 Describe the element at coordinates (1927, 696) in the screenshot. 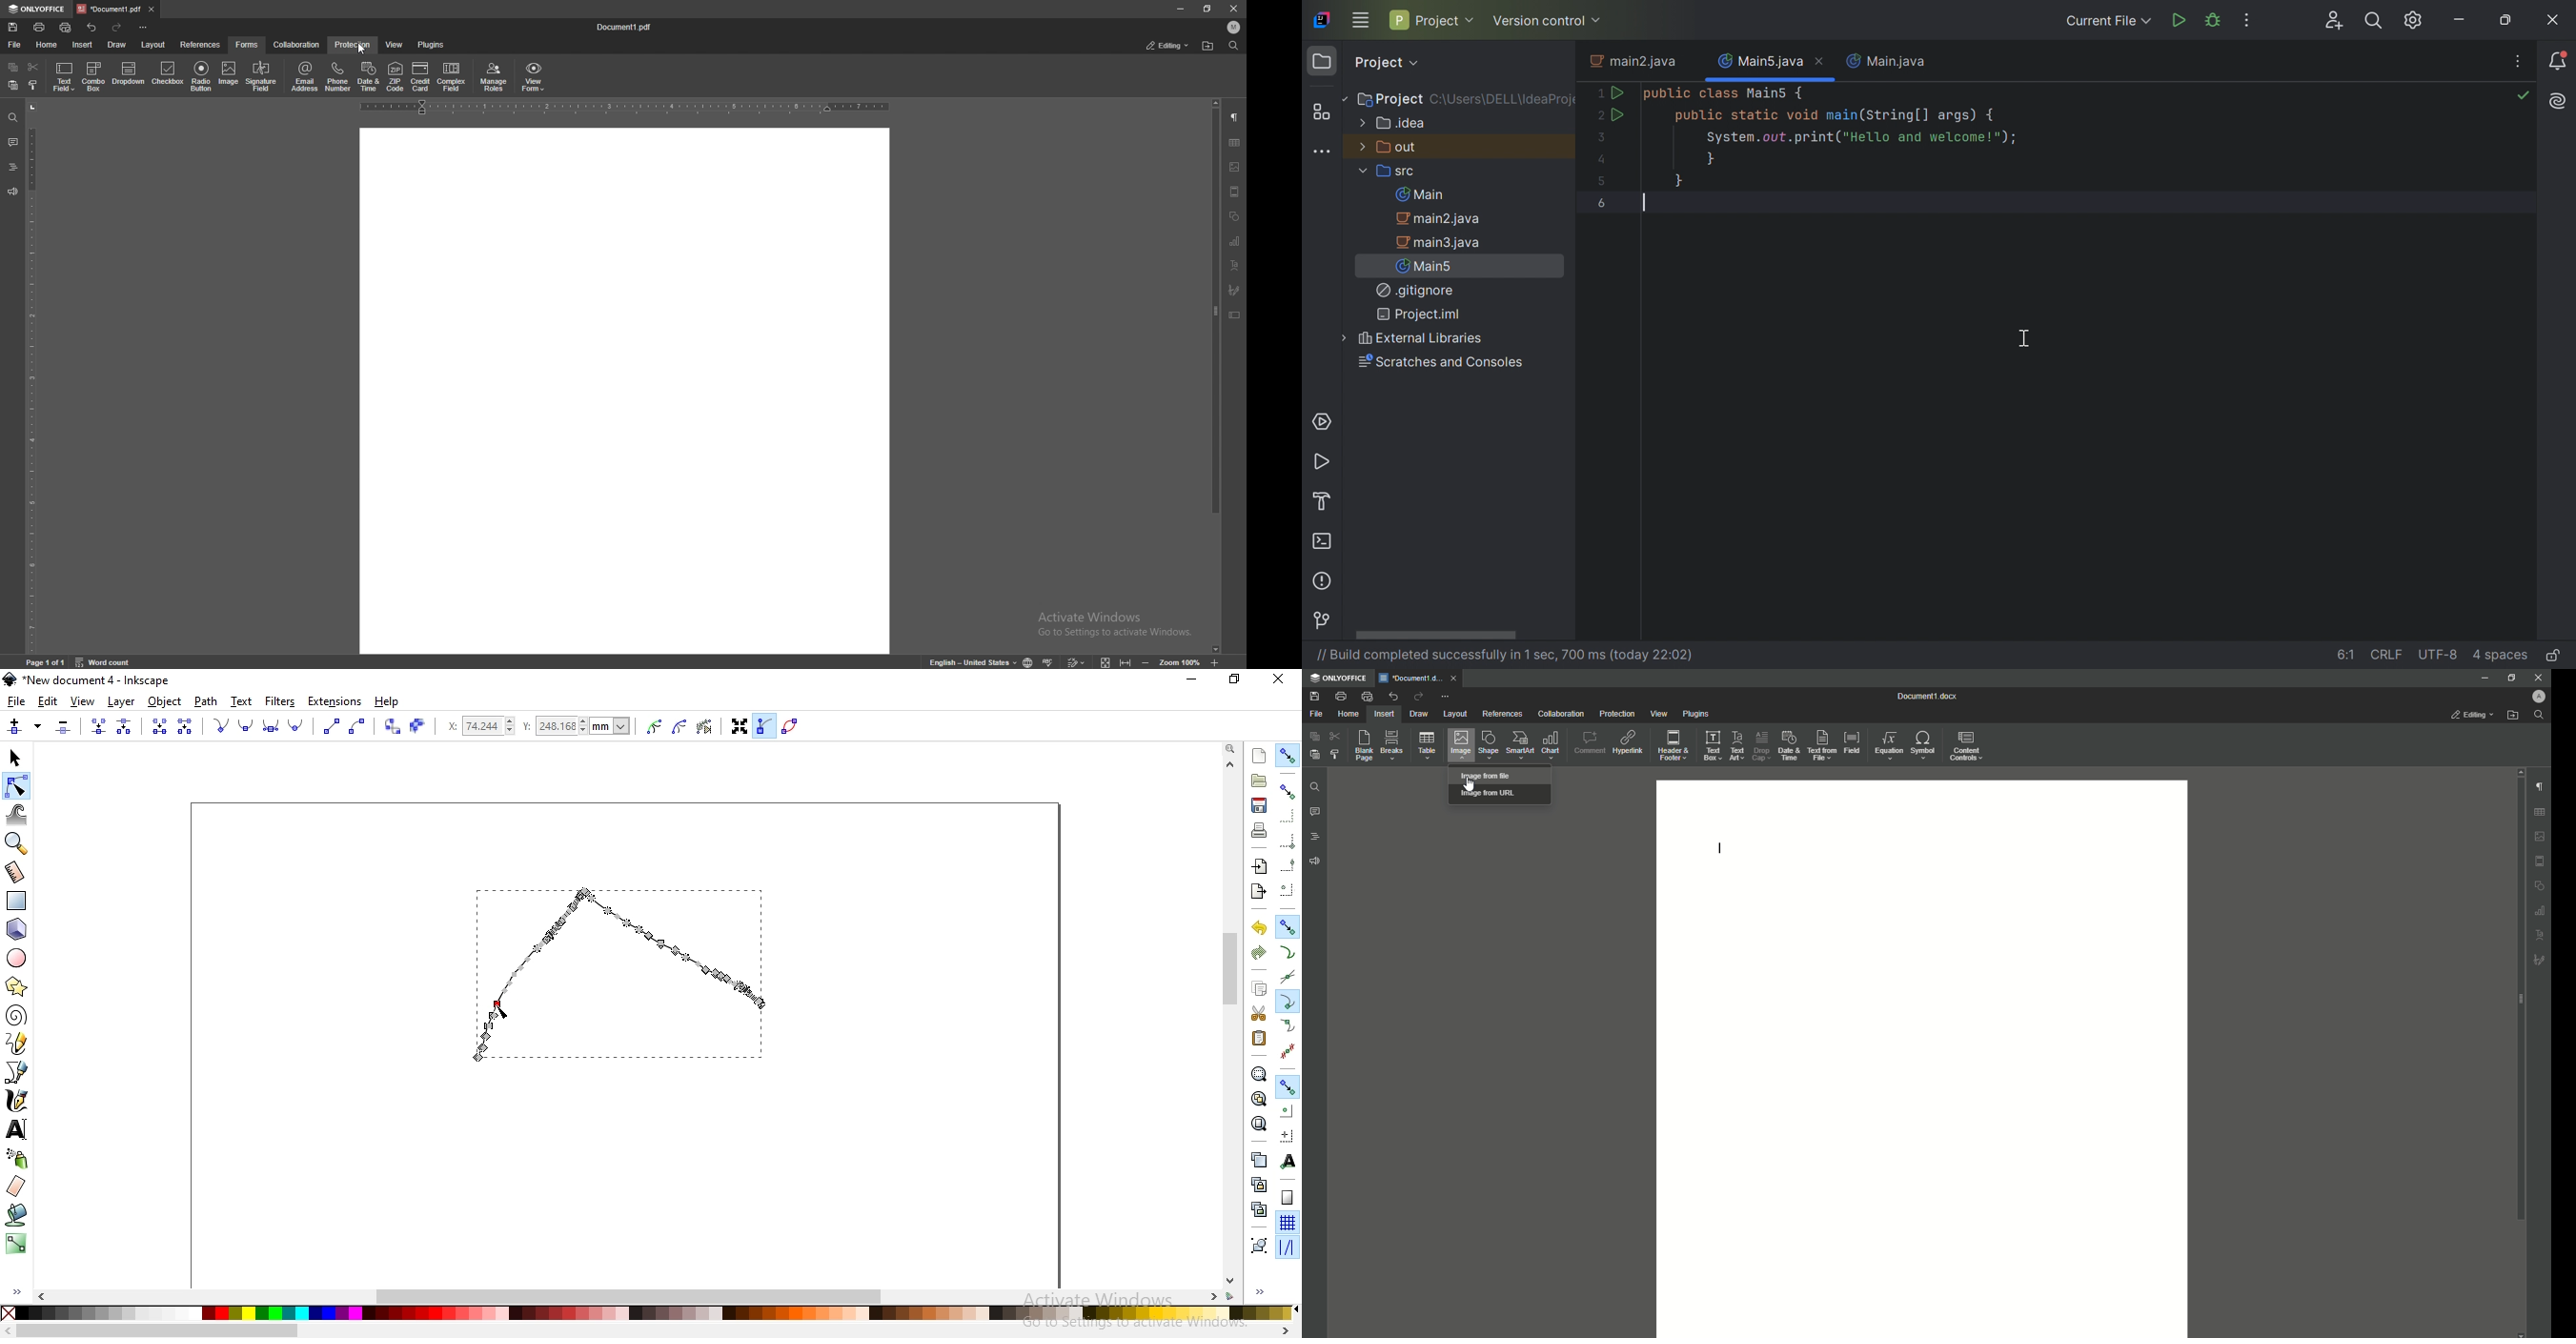

I see `Document 1` at that location.